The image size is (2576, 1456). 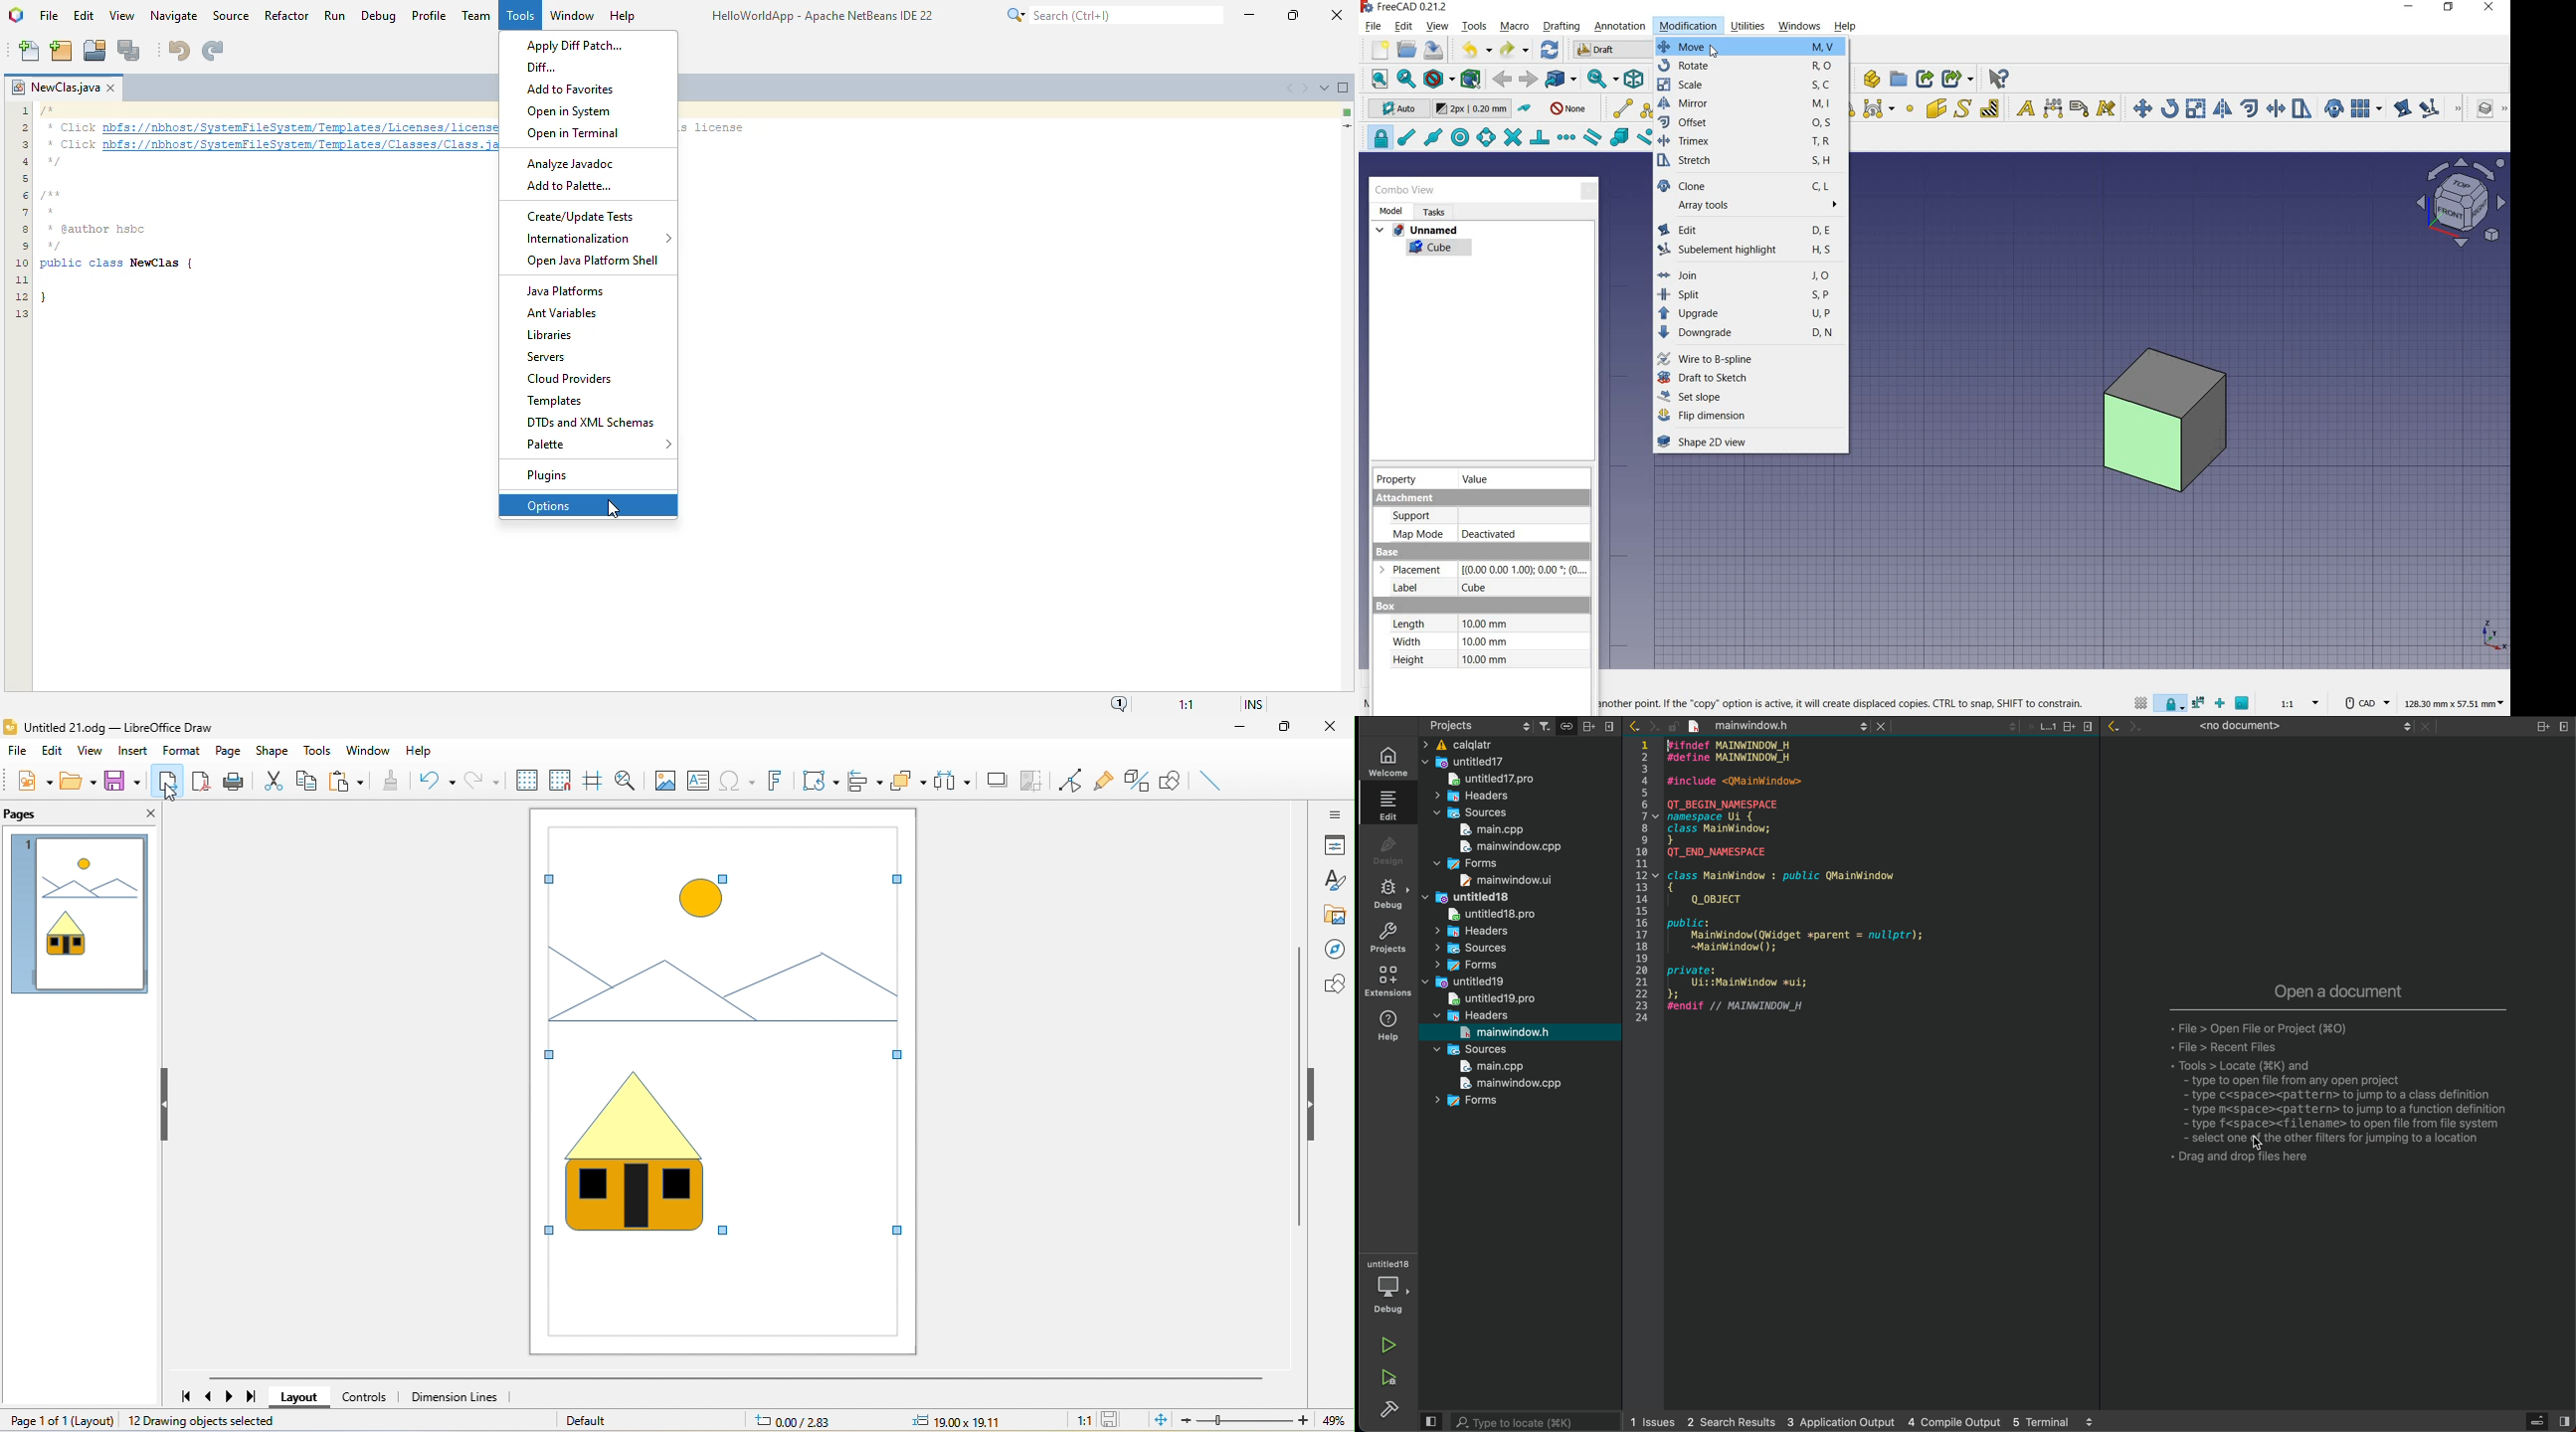 I want to click on autogroup off, so click(x=1568, y=110).